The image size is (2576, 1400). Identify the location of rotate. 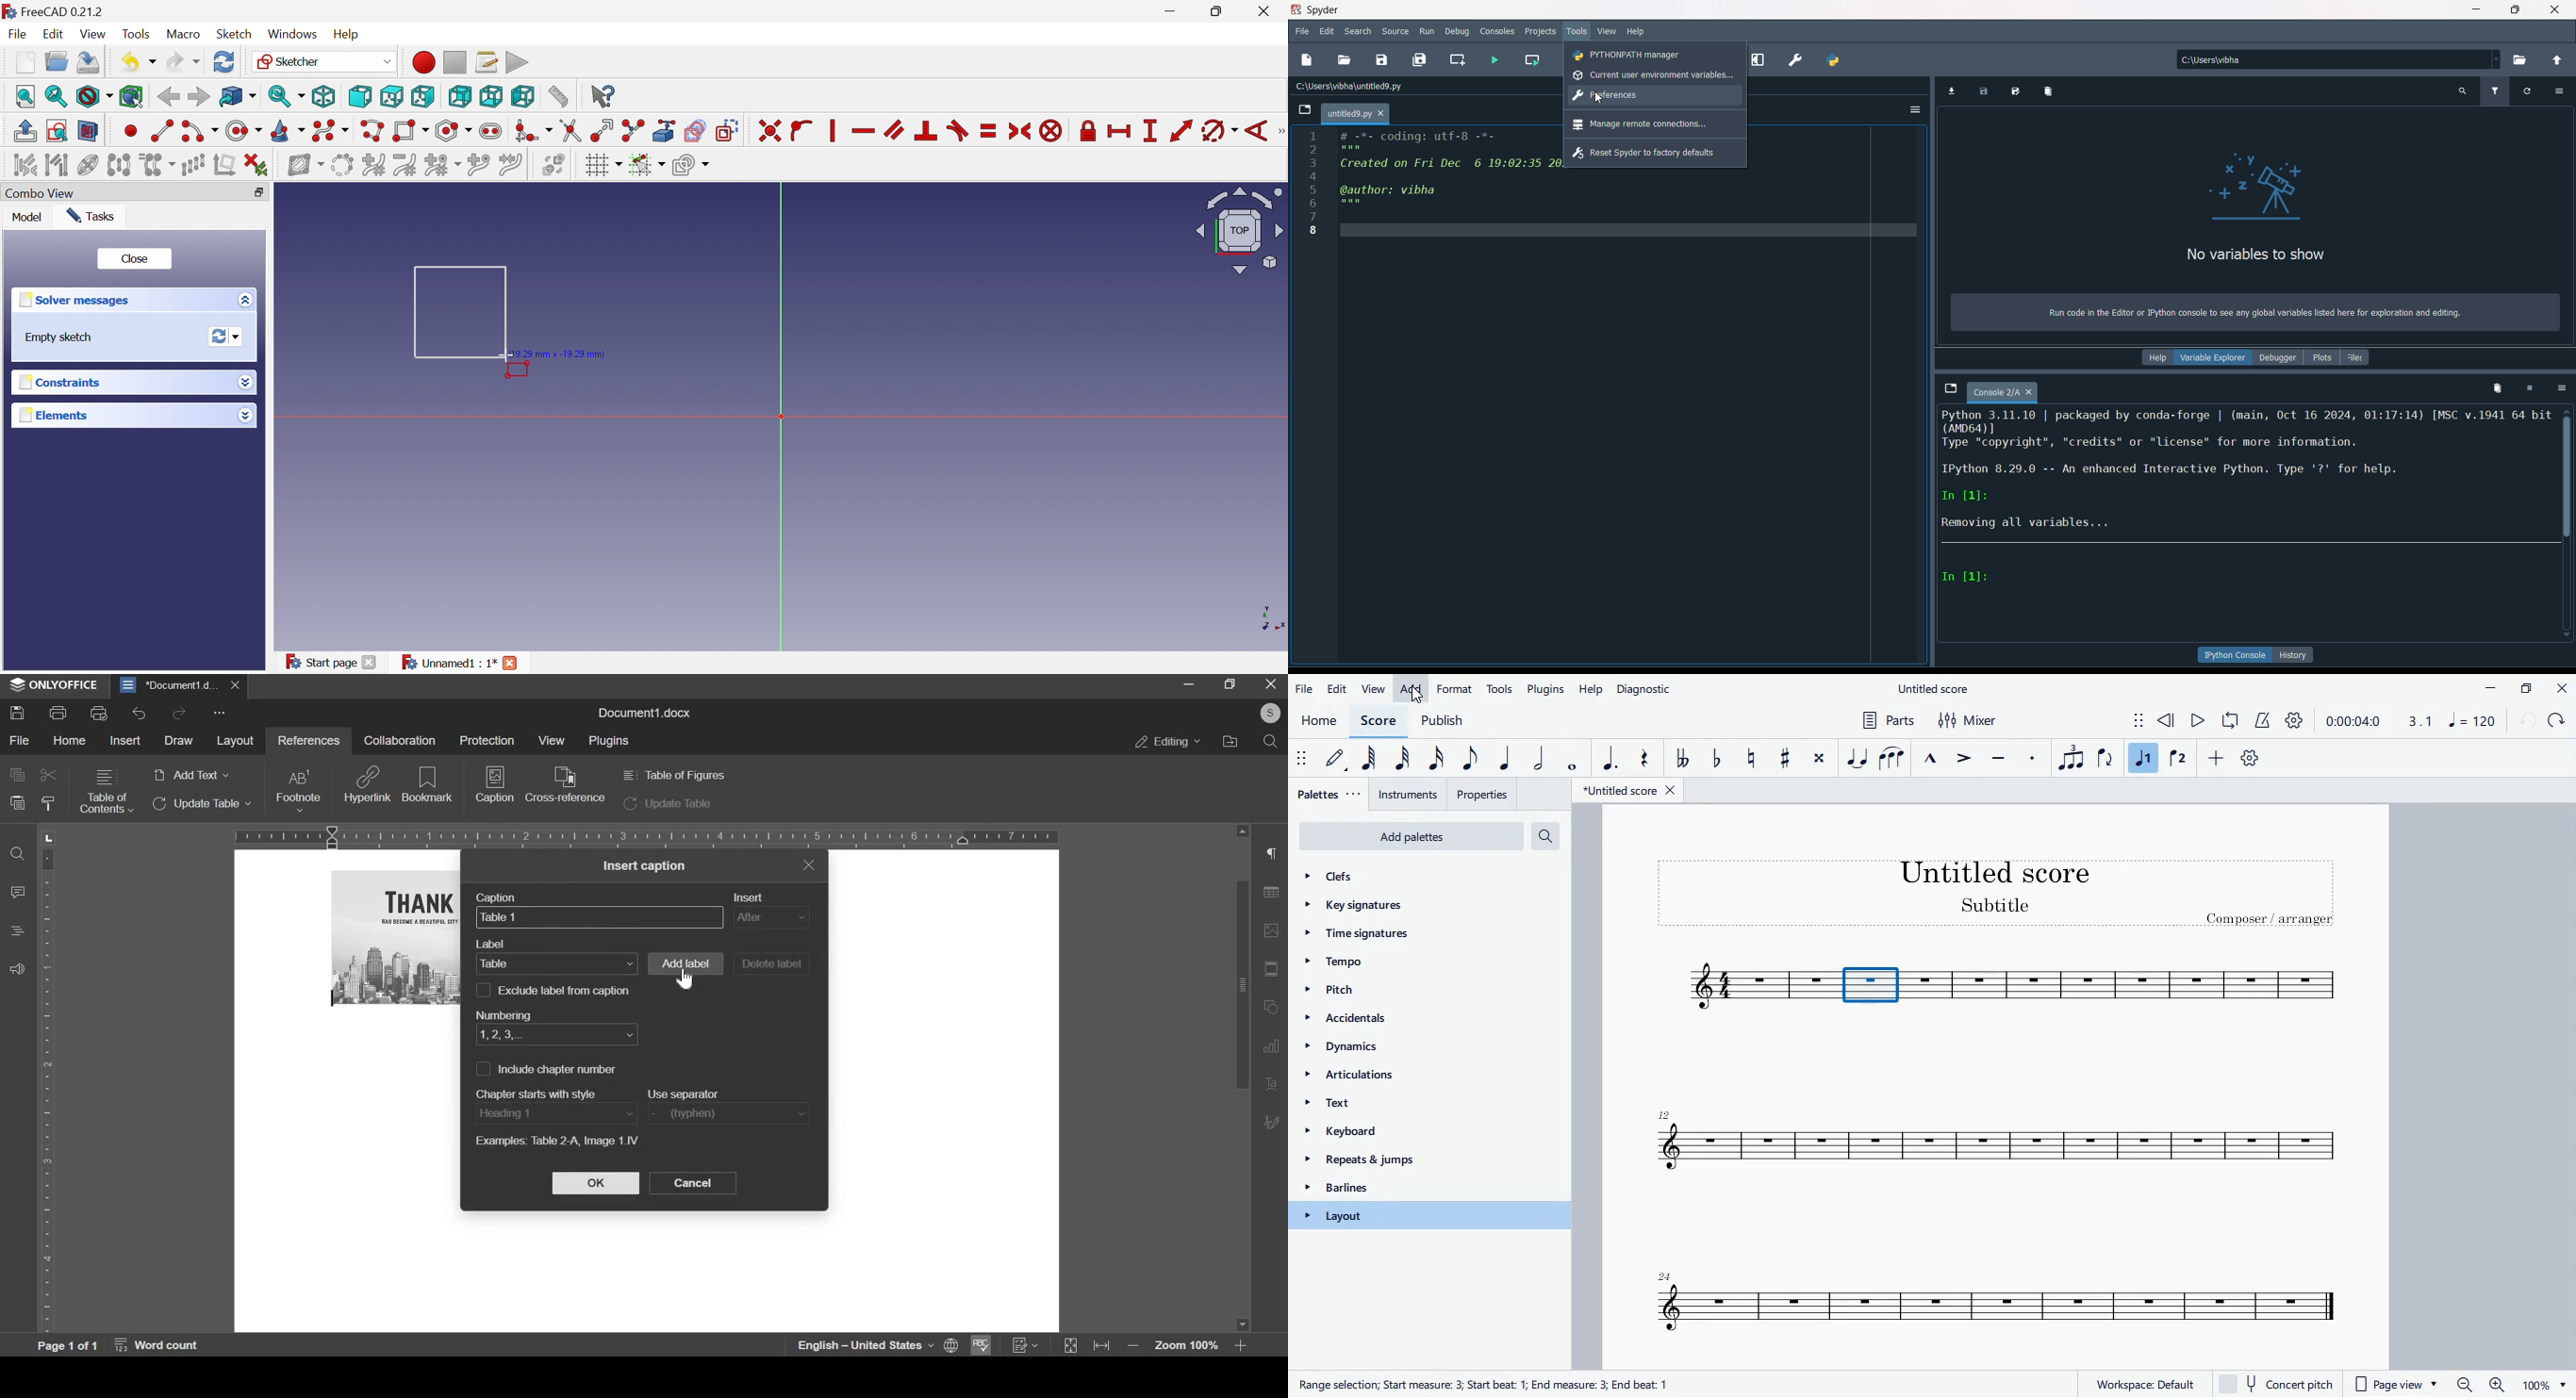
(1273, 1009).